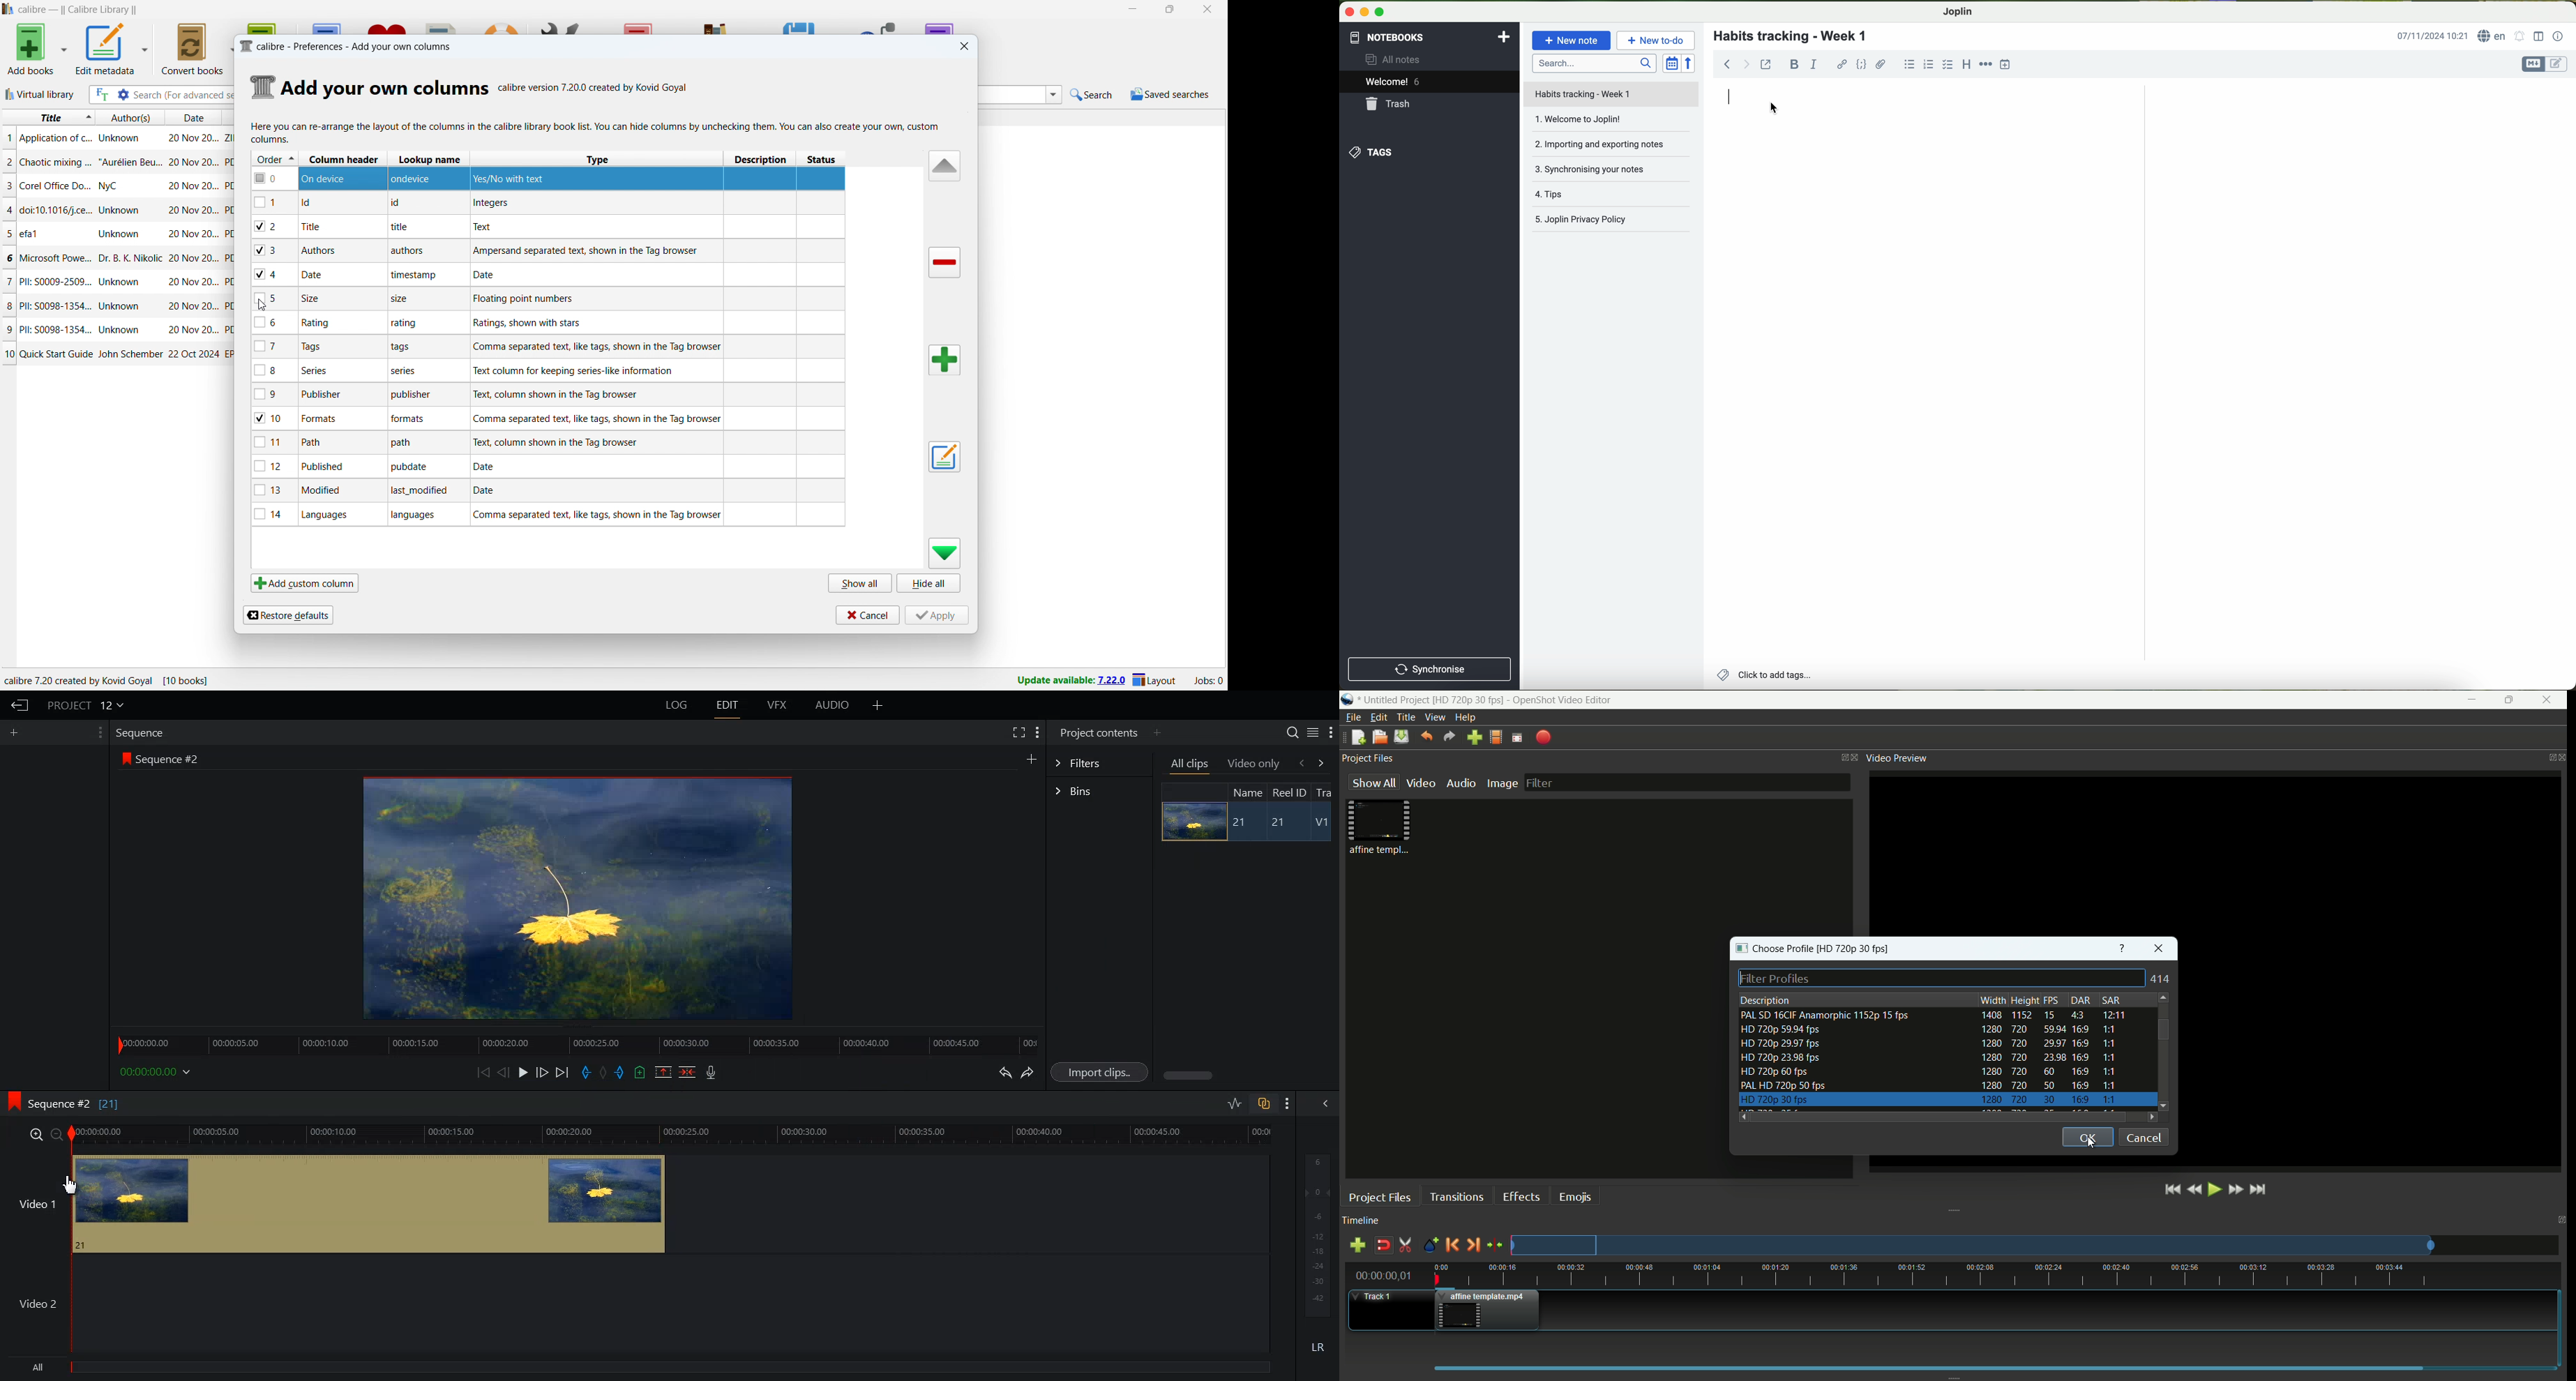  What do you see at coordinates (597, 515) in the screenshot?
I see `Comma separated text, like tags, shown in the Tag browser` at bounding box center [597, 515].